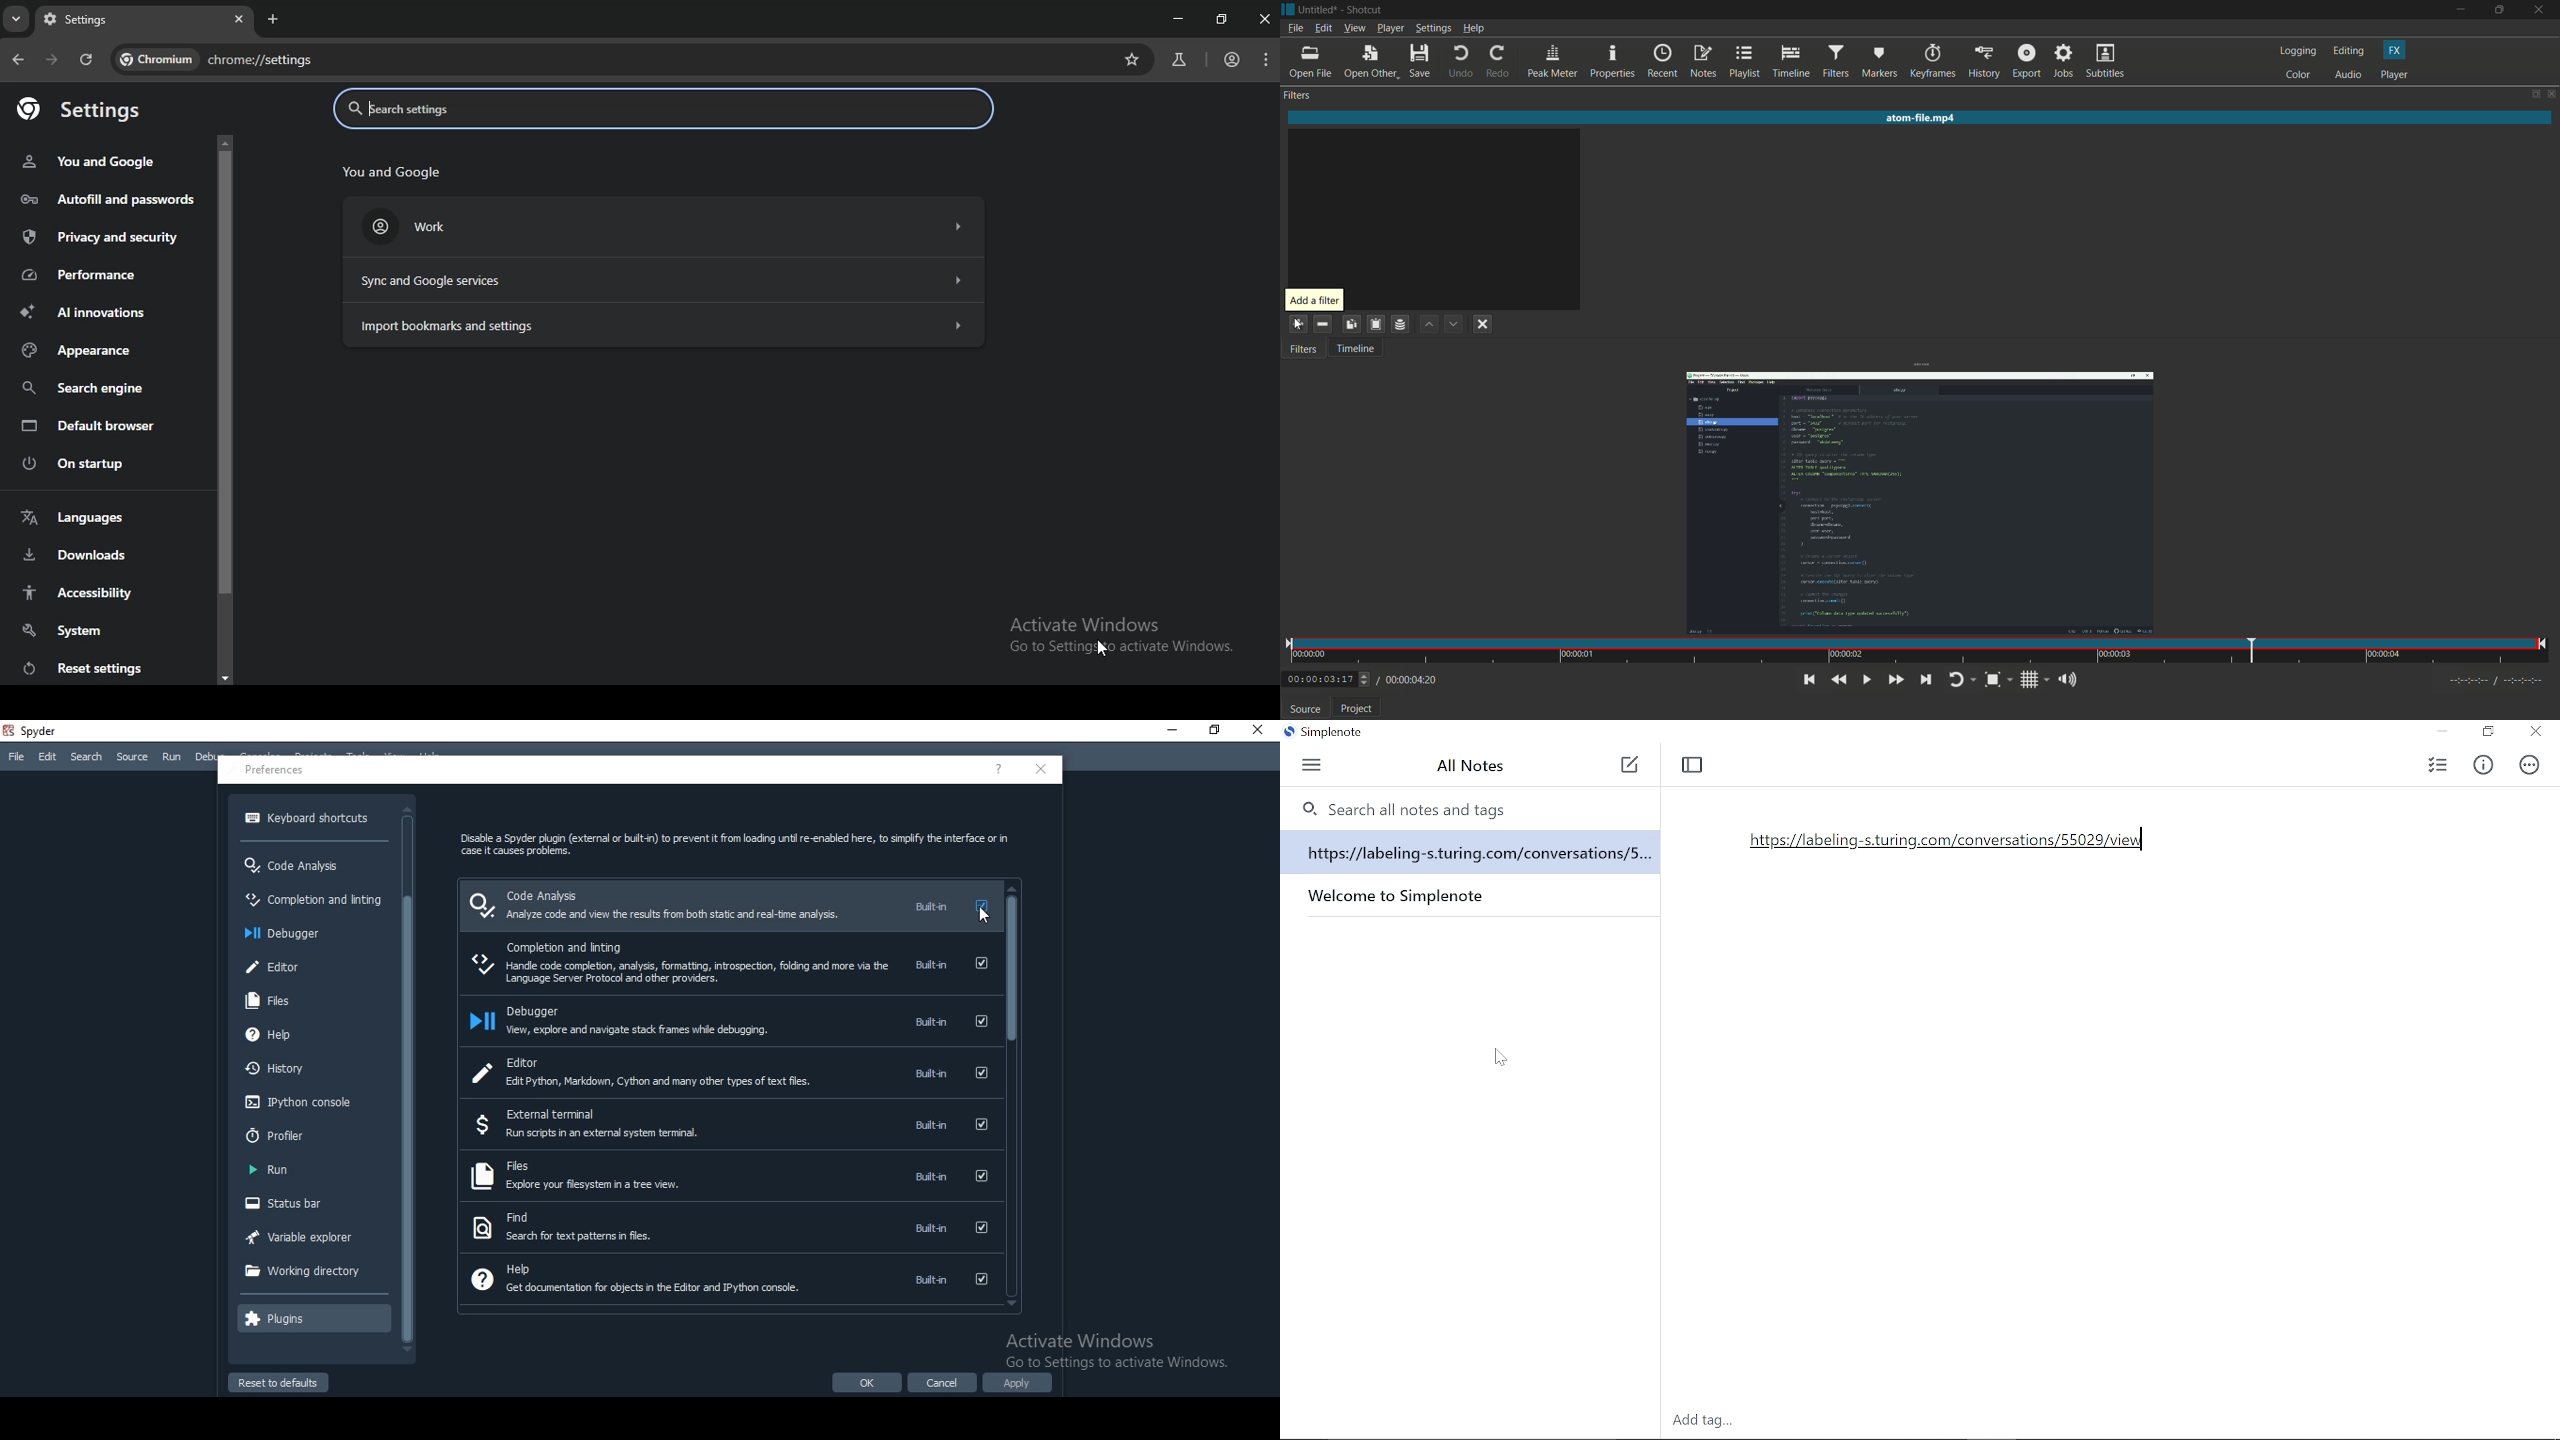  I want to click on properties, so click(1611, 62).